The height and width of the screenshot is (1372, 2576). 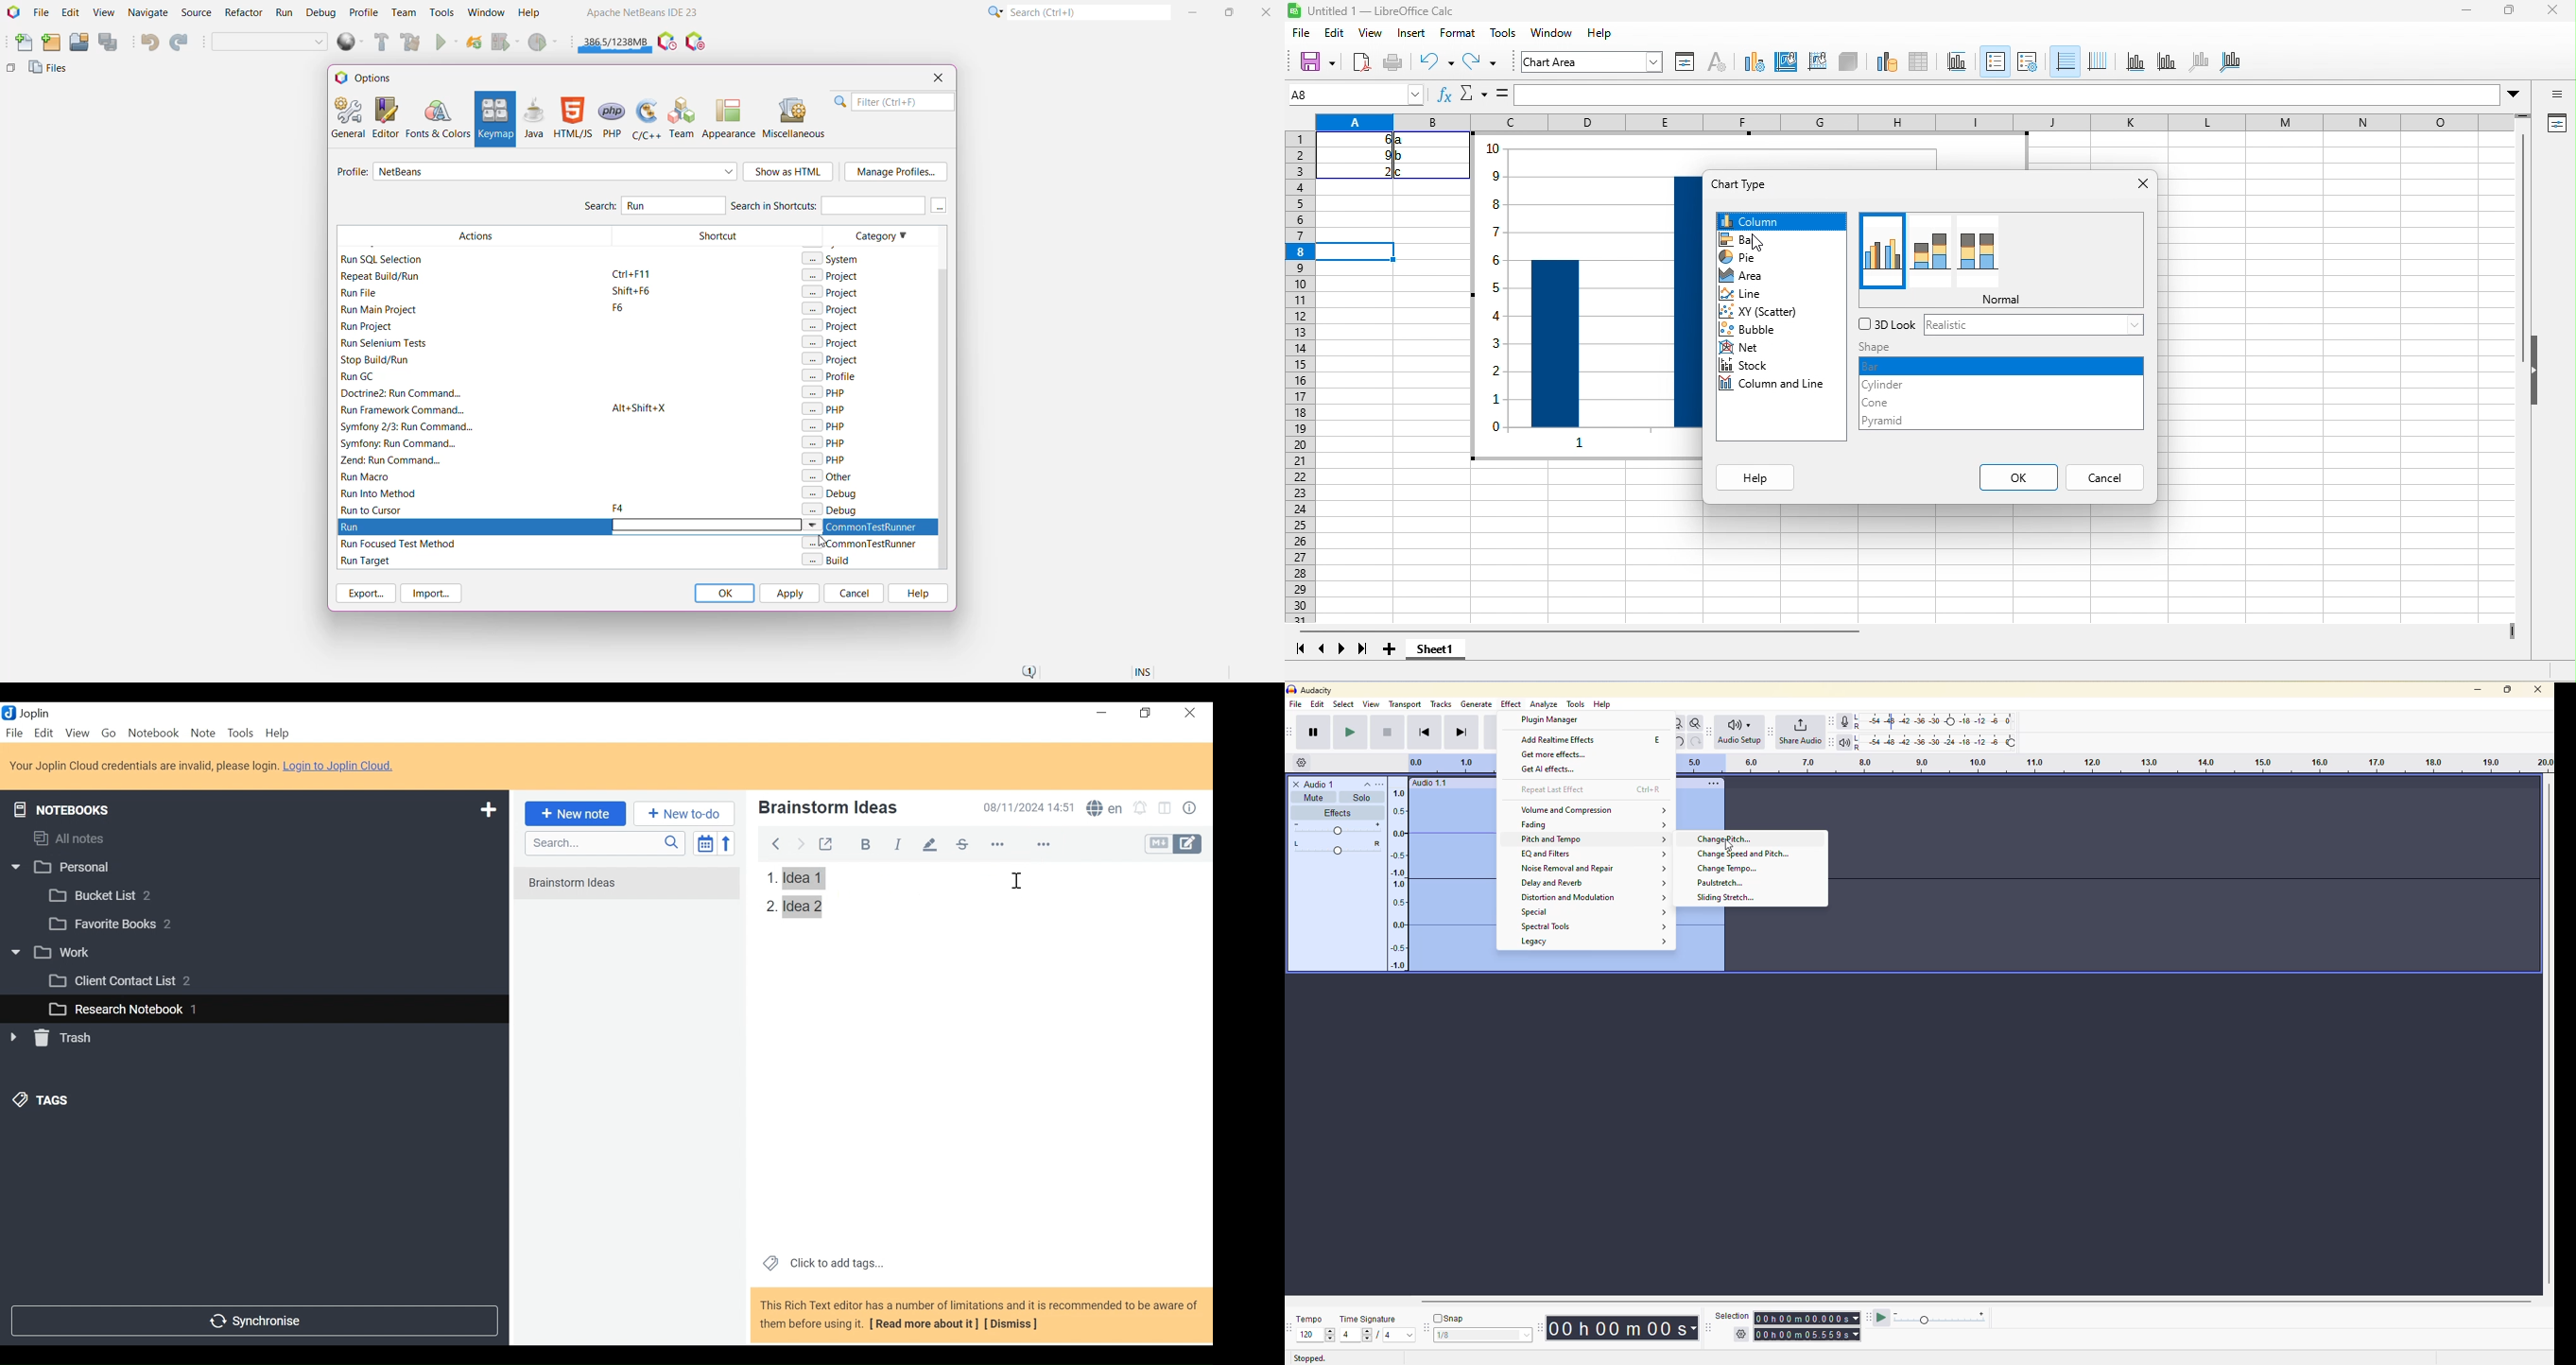 What do you see at coordinates (821, 1262) in the screenshot?
I see `Click to add tags` at bounding box center [821, 1262].